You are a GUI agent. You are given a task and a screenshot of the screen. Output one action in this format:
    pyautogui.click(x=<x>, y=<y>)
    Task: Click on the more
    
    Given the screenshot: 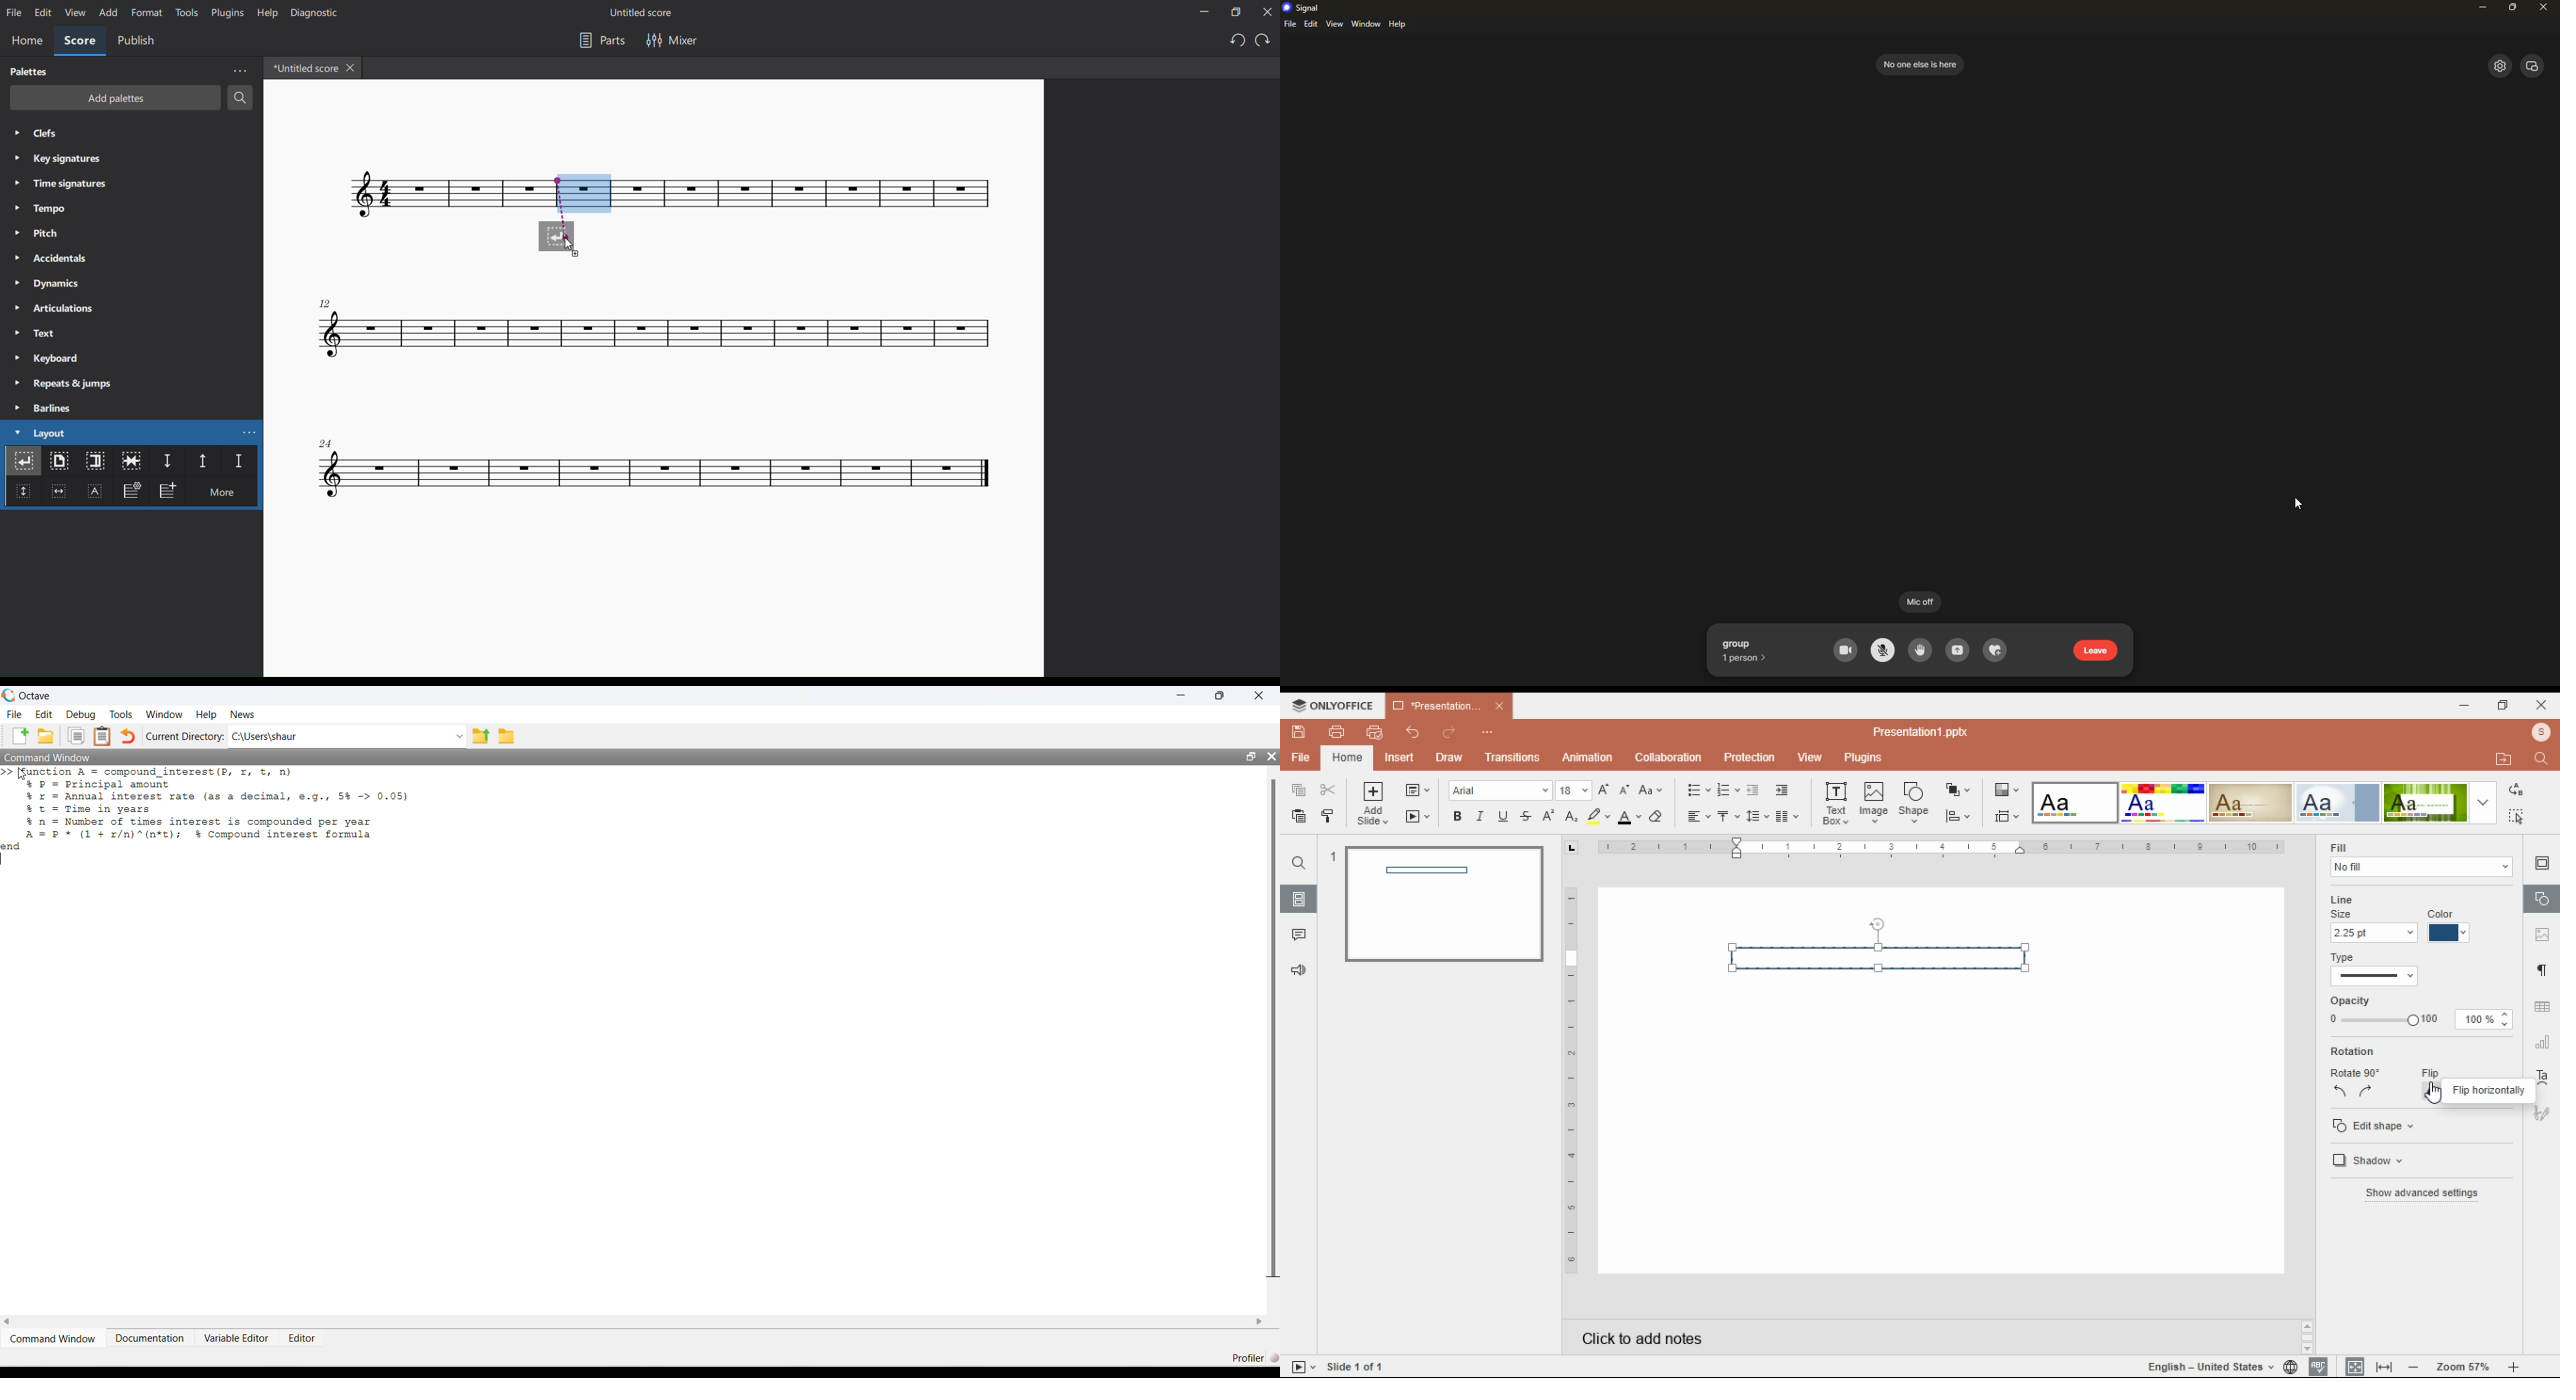 What is the action you would take?
    pyautogui.click(x=227, y=495)
    